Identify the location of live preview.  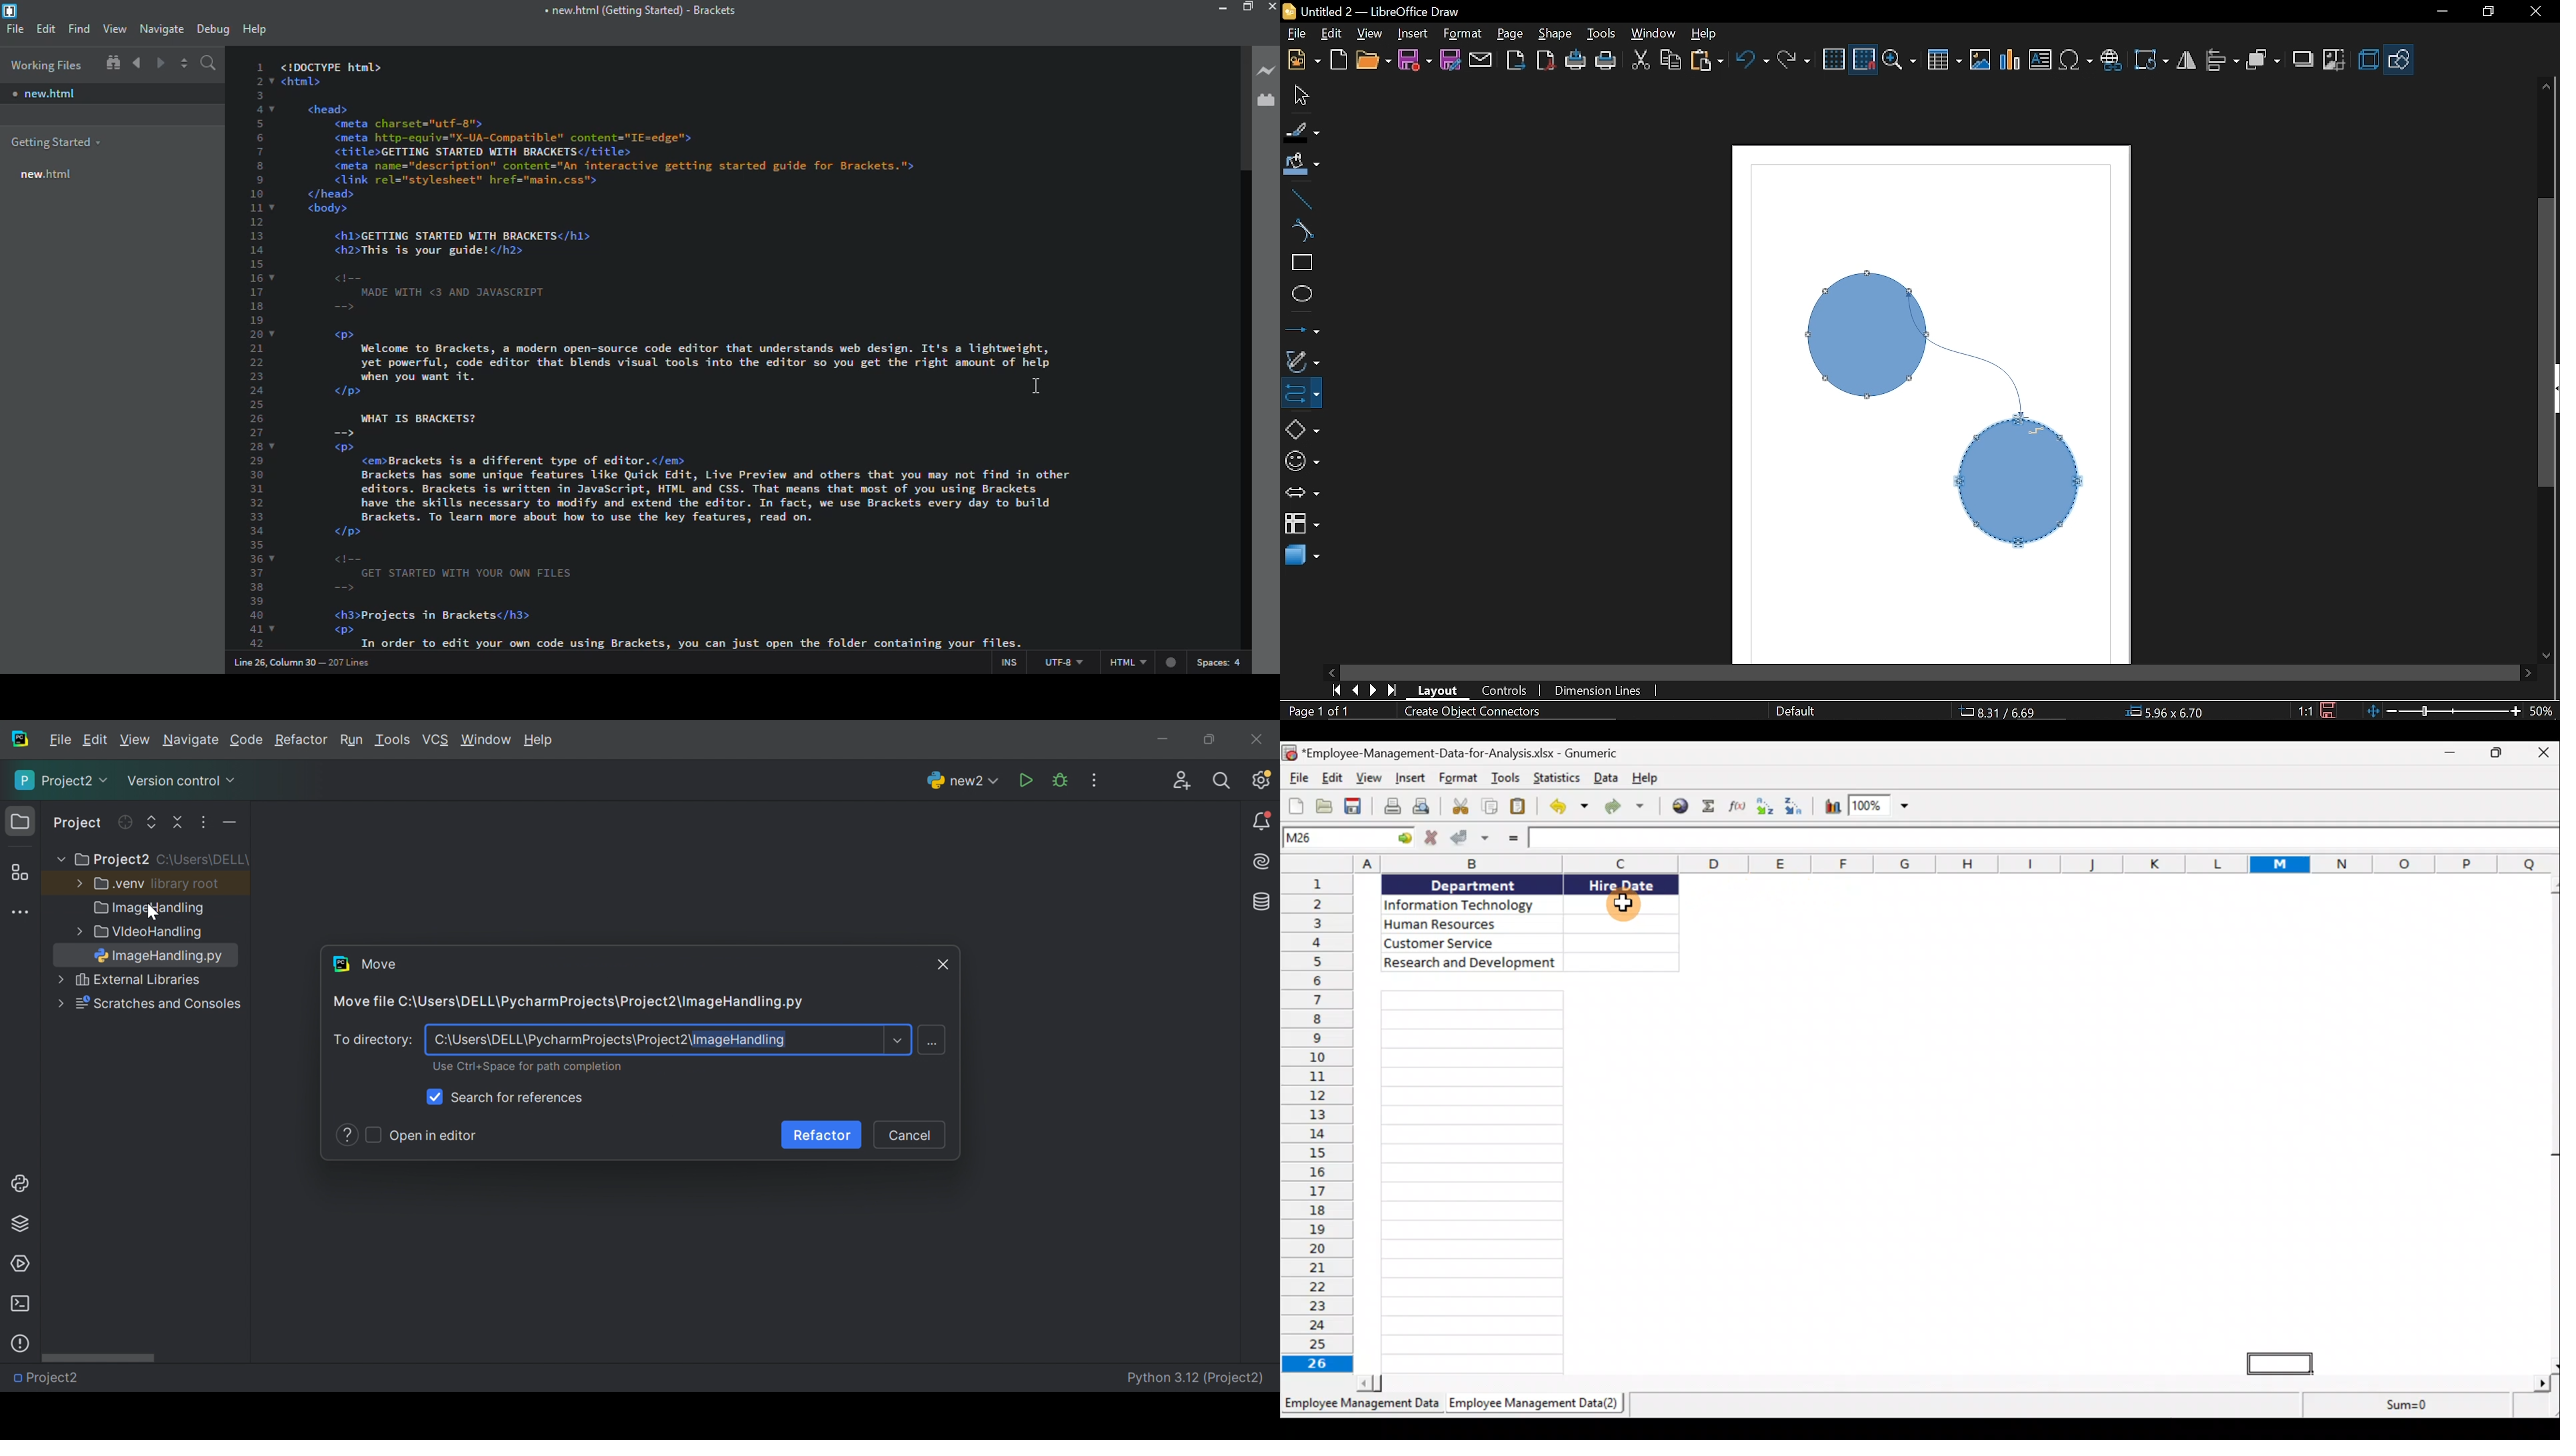
(1264, 69).